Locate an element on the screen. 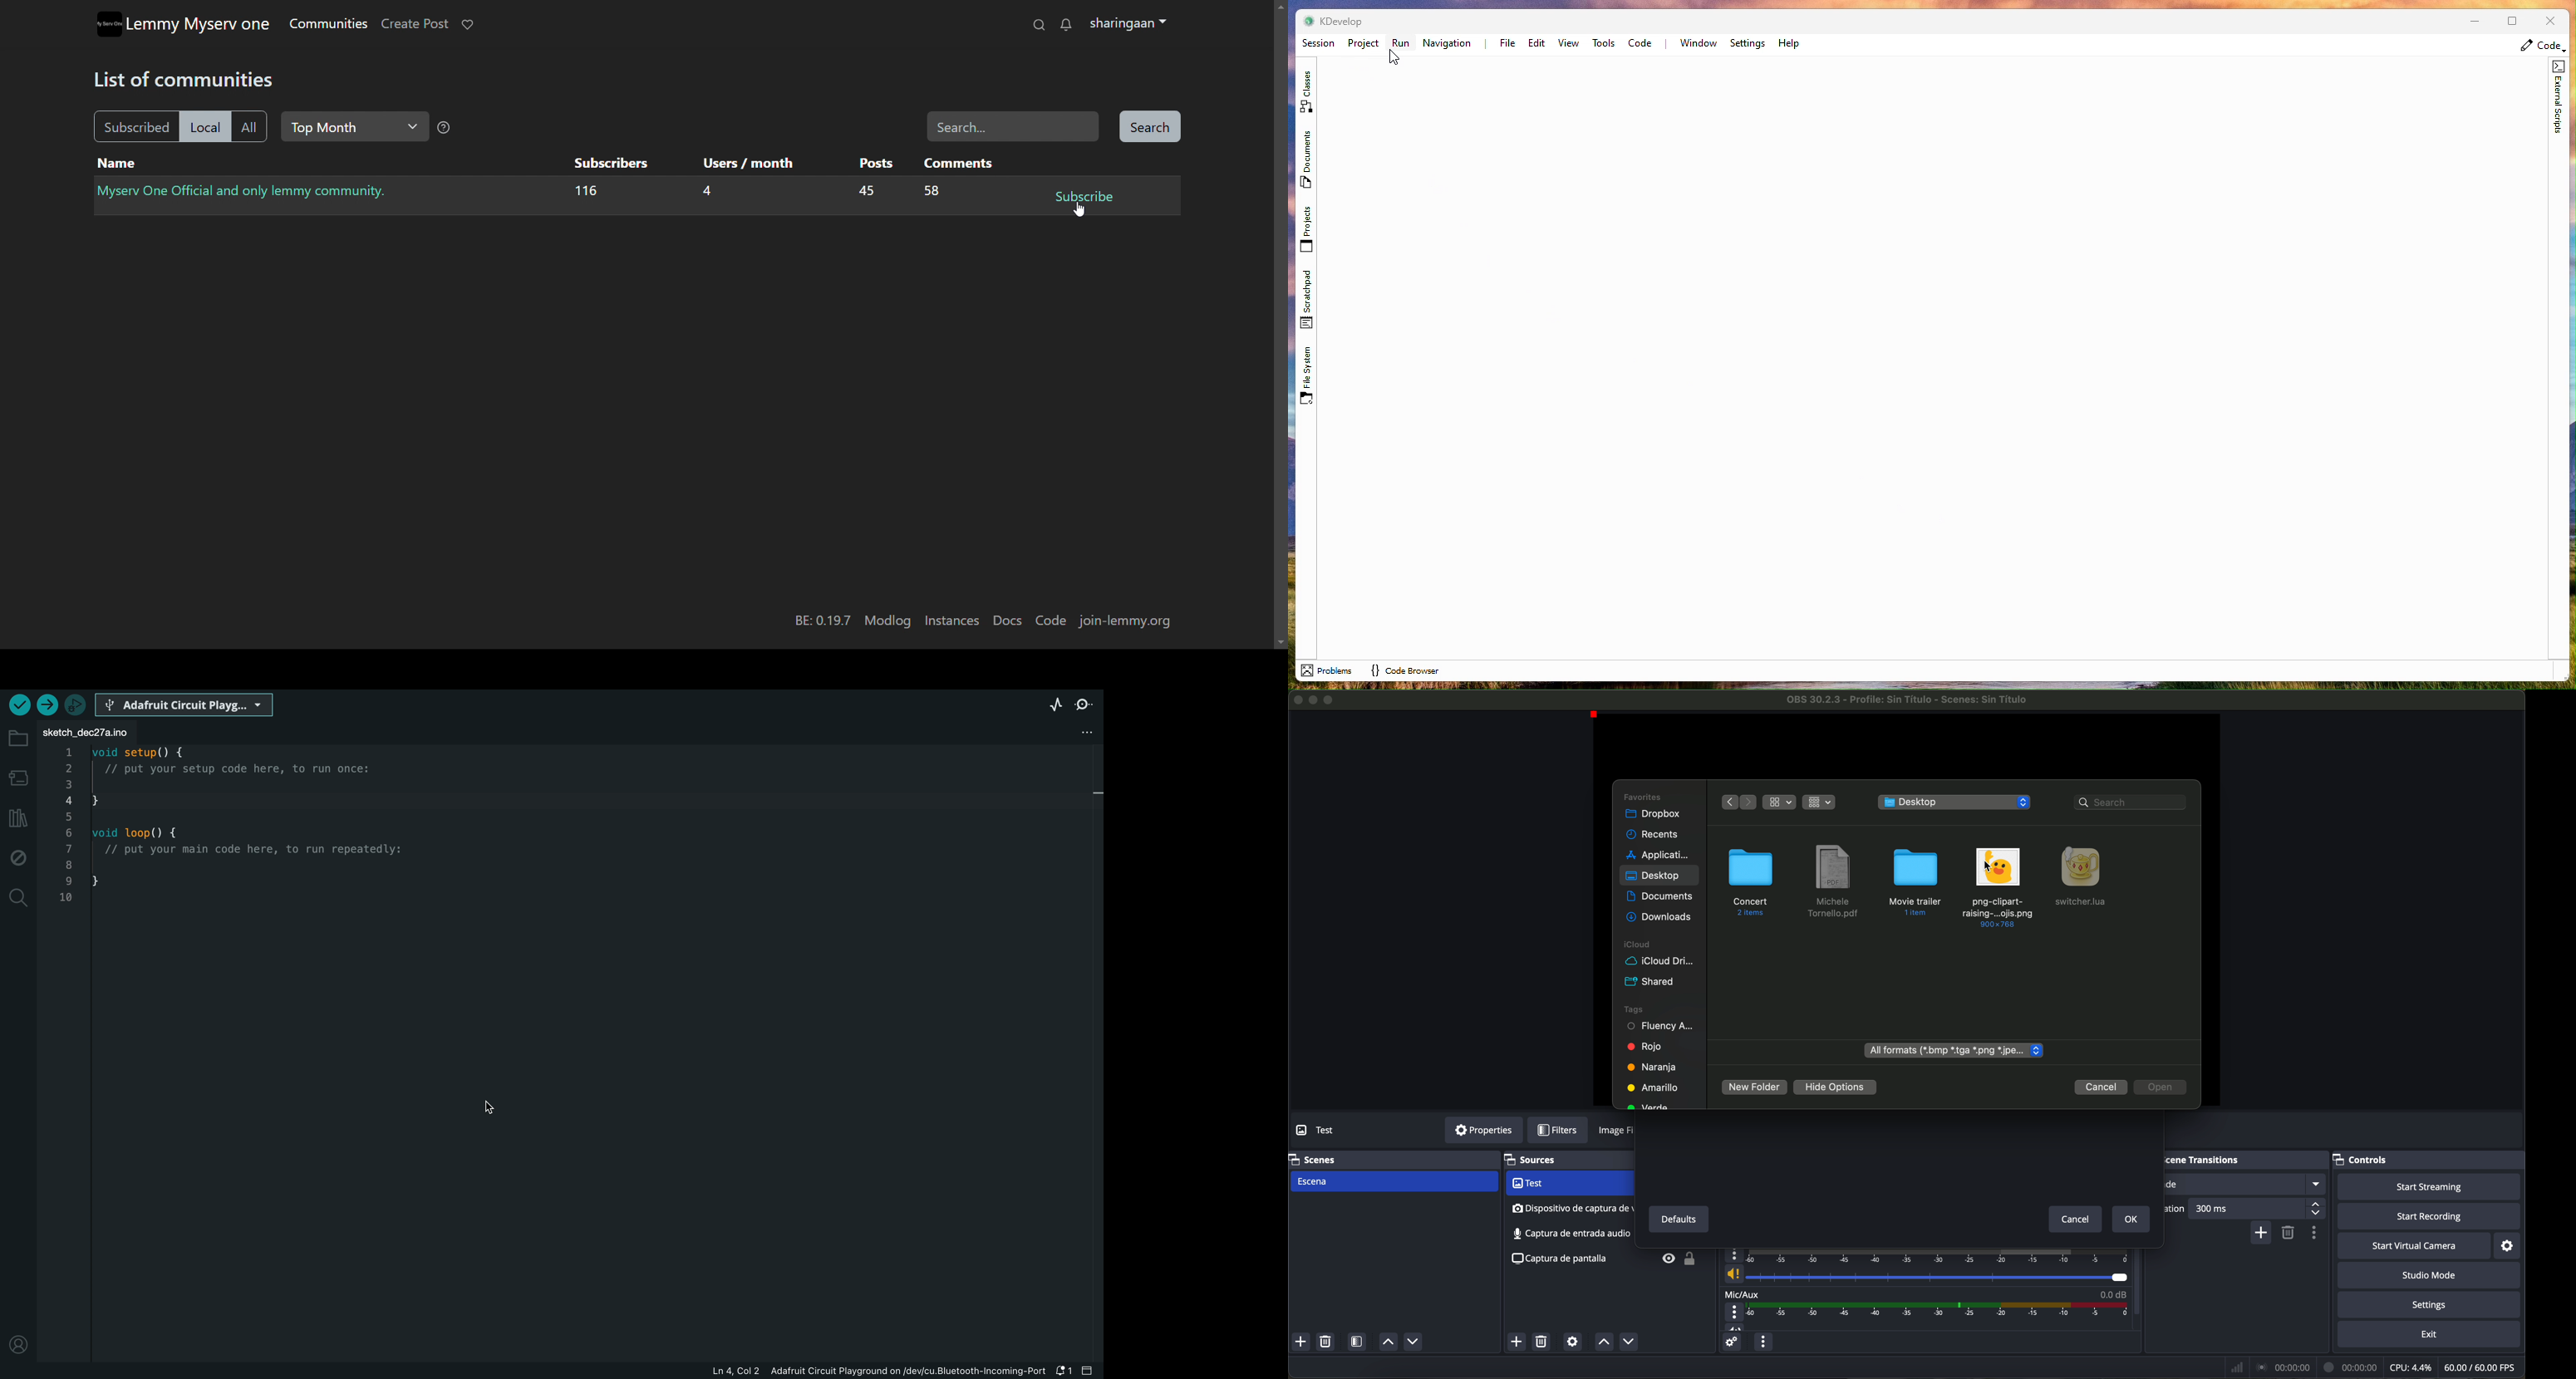 The image size is (2576, 1400). 300 ms is located at coordinates (2258, 1208).